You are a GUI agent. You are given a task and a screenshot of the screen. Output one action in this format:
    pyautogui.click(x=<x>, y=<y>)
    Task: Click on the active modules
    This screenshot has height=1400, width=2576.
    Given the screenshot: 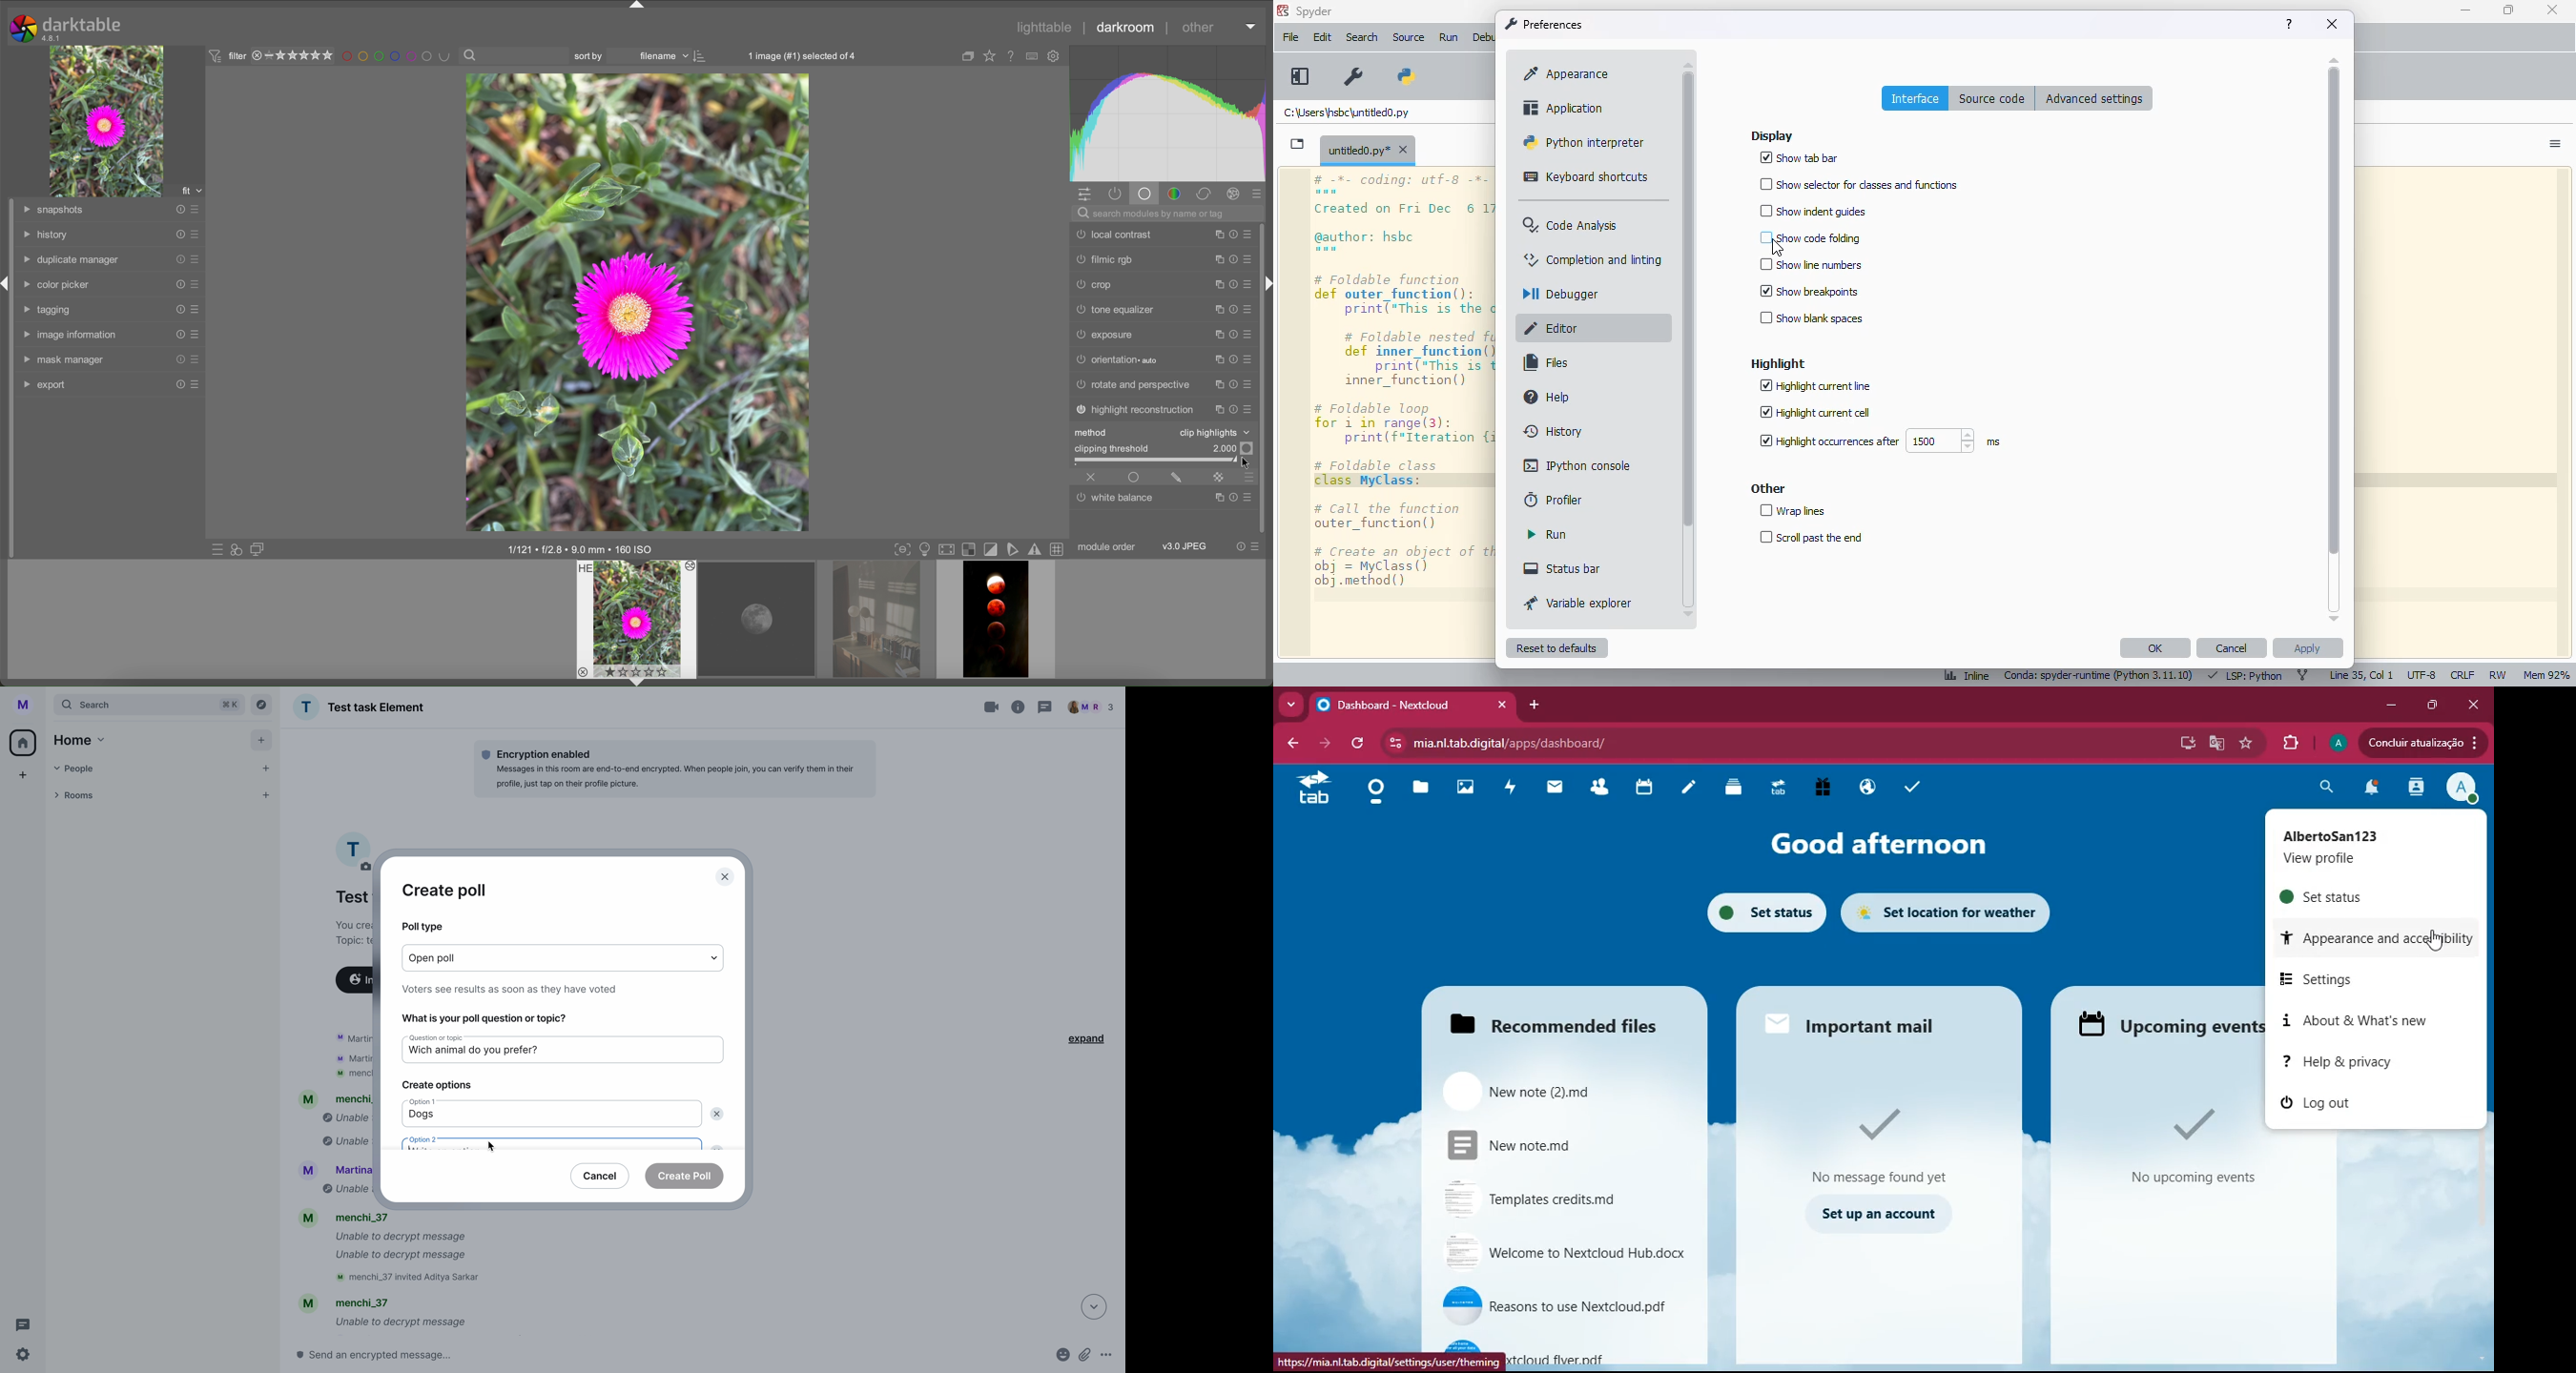 What is the action you would take?
    pyautogui.click(x=1115, y=194)
    